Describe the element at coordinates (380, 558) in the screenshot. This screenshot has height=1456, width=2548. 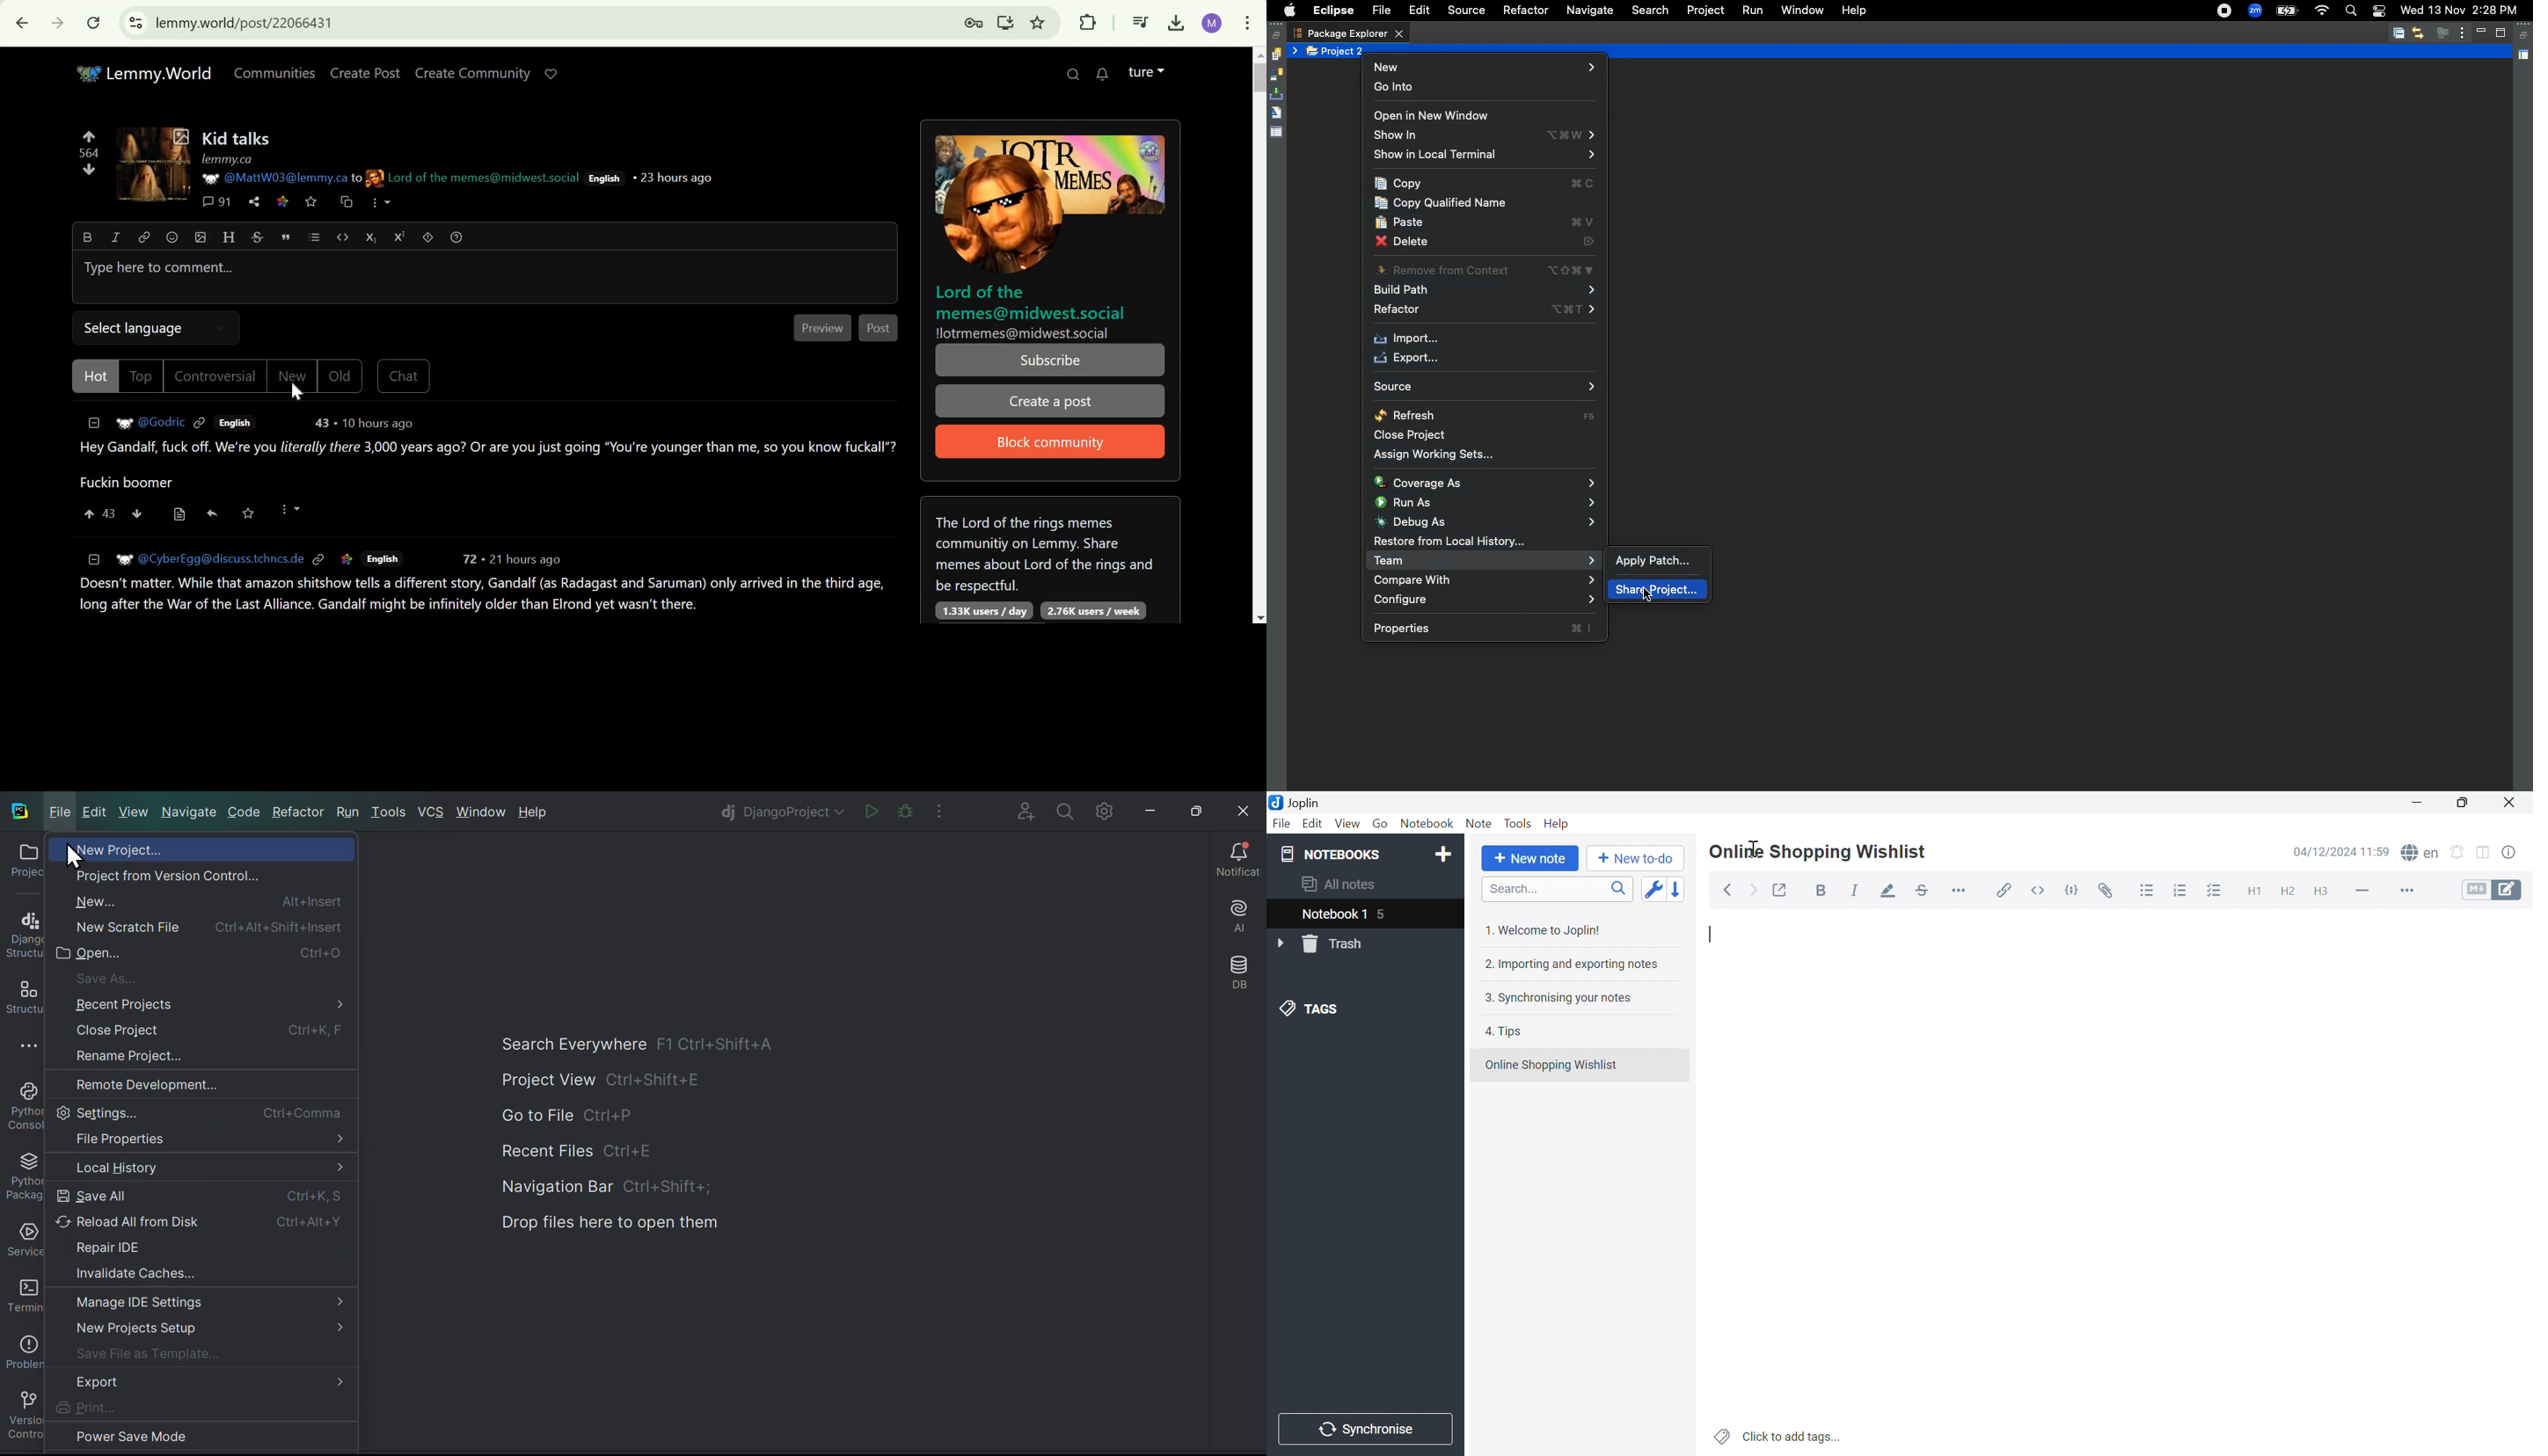
I see `english` at that location.